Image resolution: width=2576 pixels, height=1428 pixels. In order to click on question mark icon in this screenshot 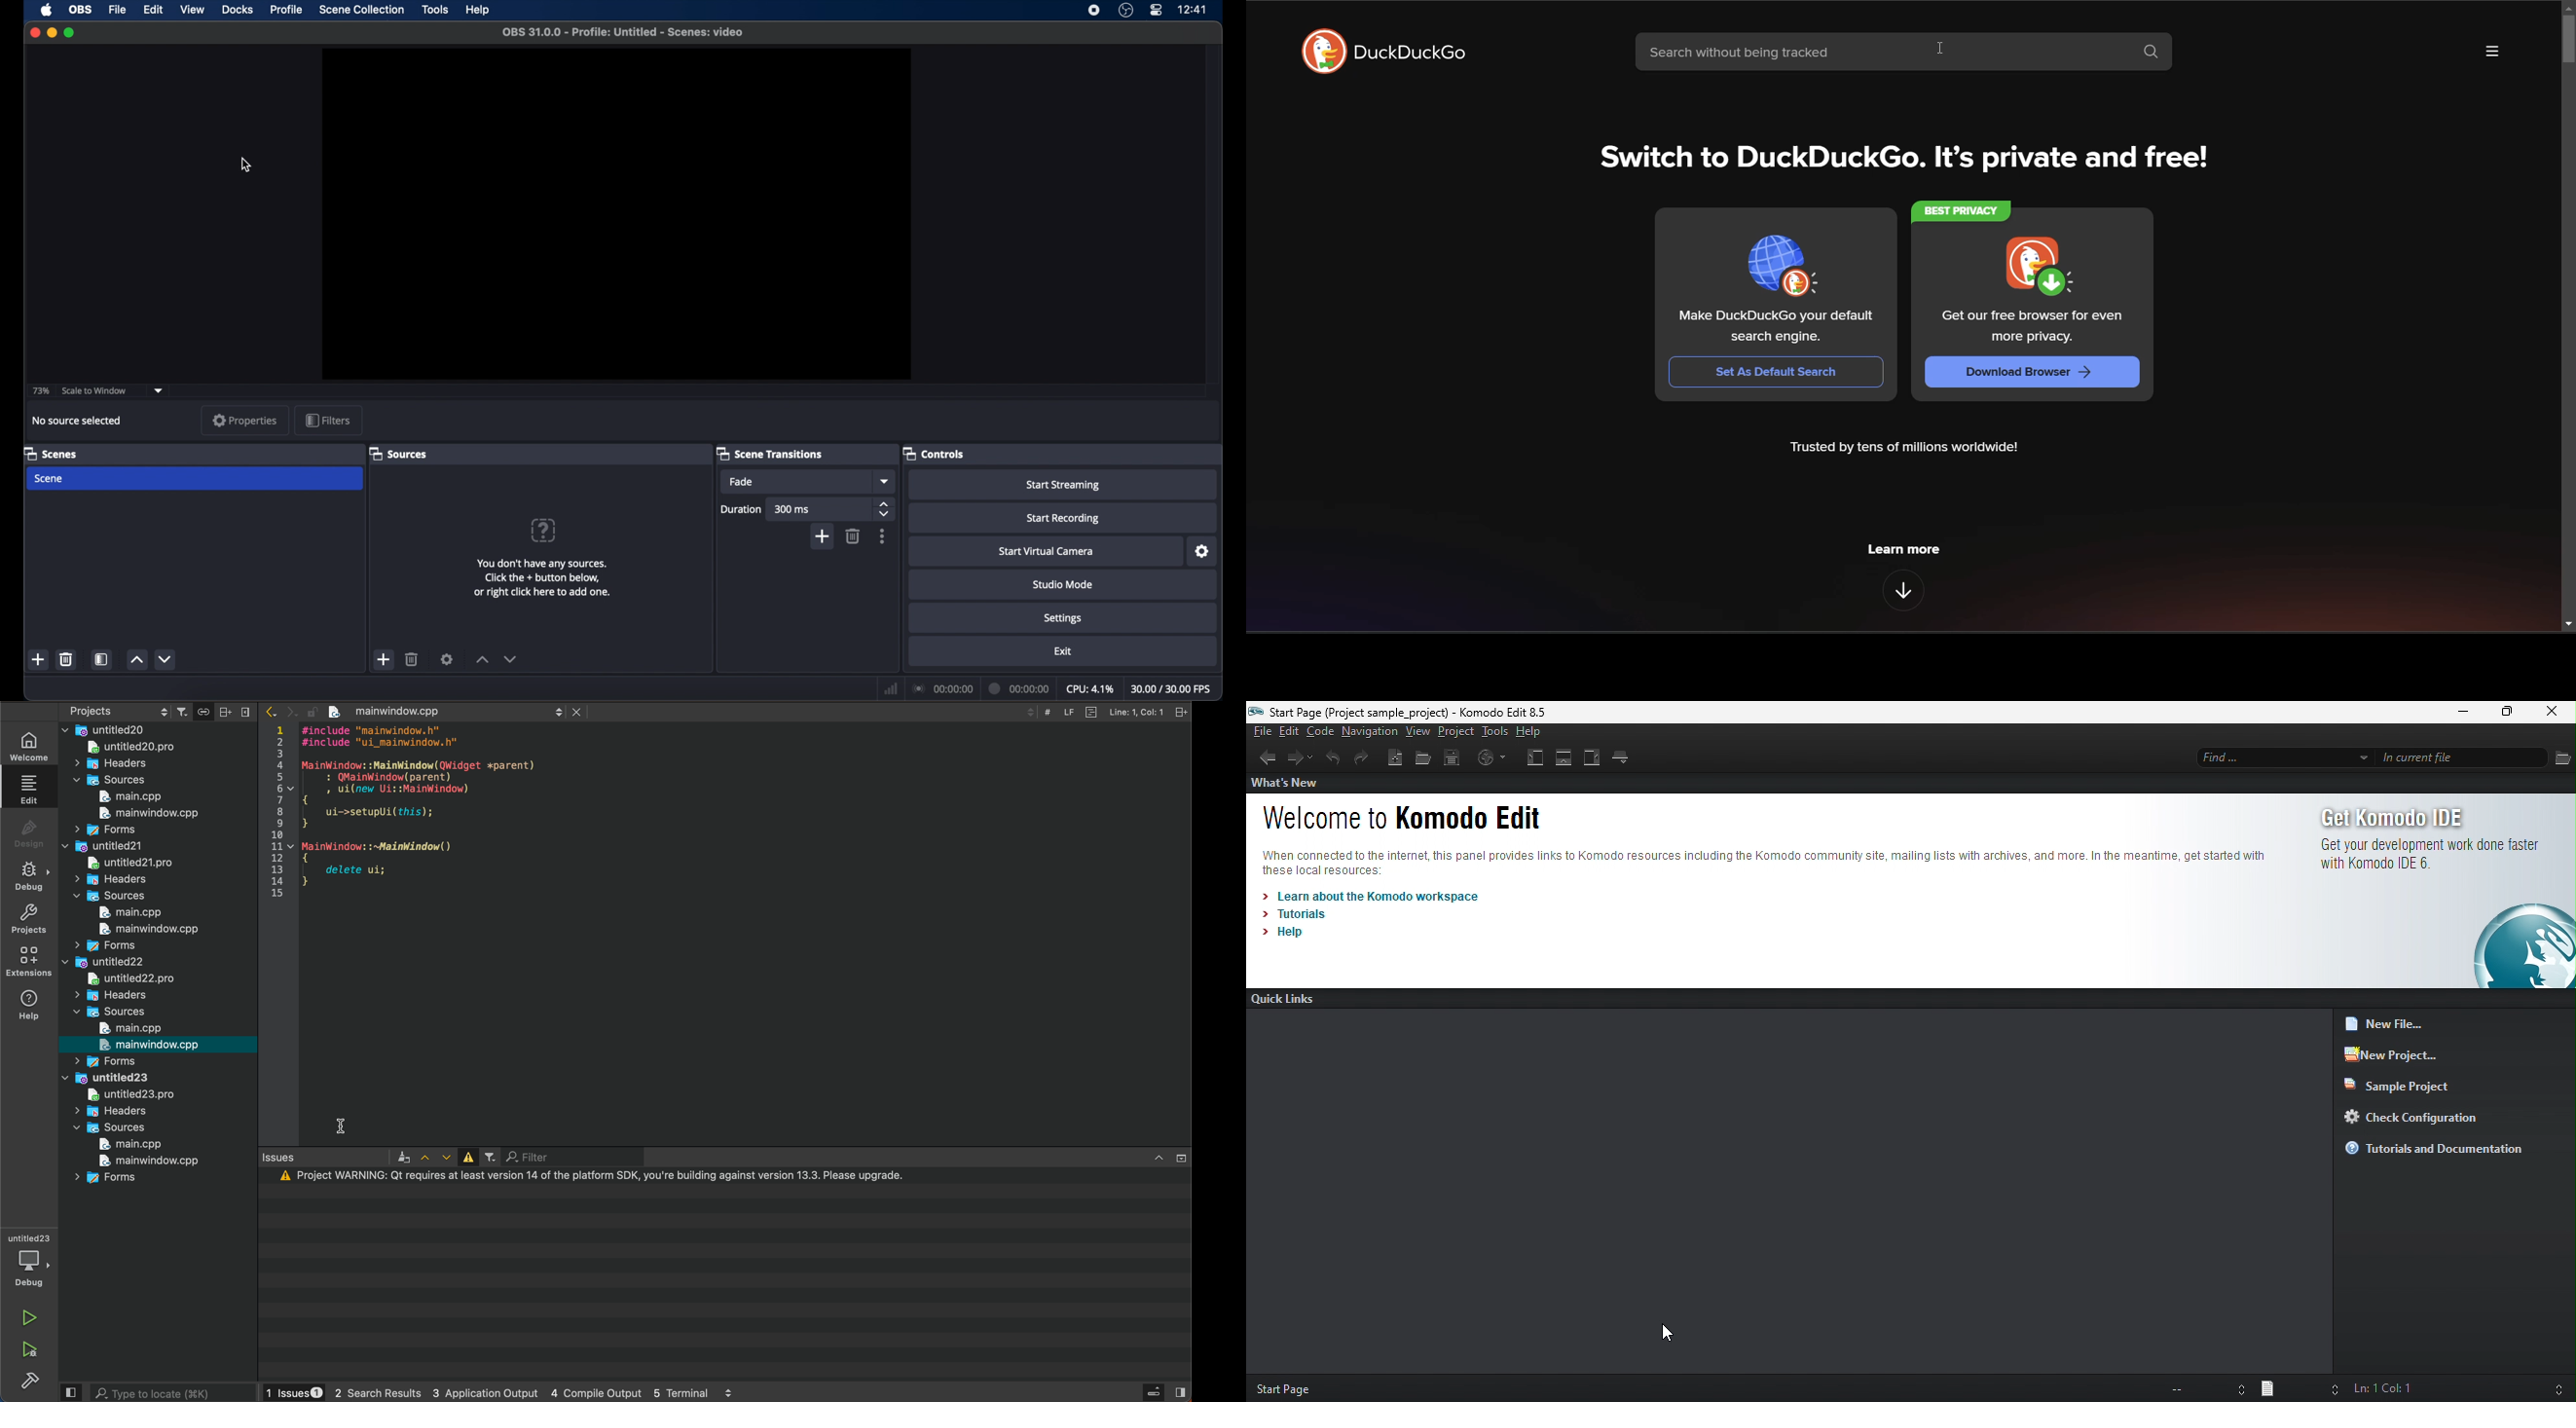, I will do `click(543, 532)`.